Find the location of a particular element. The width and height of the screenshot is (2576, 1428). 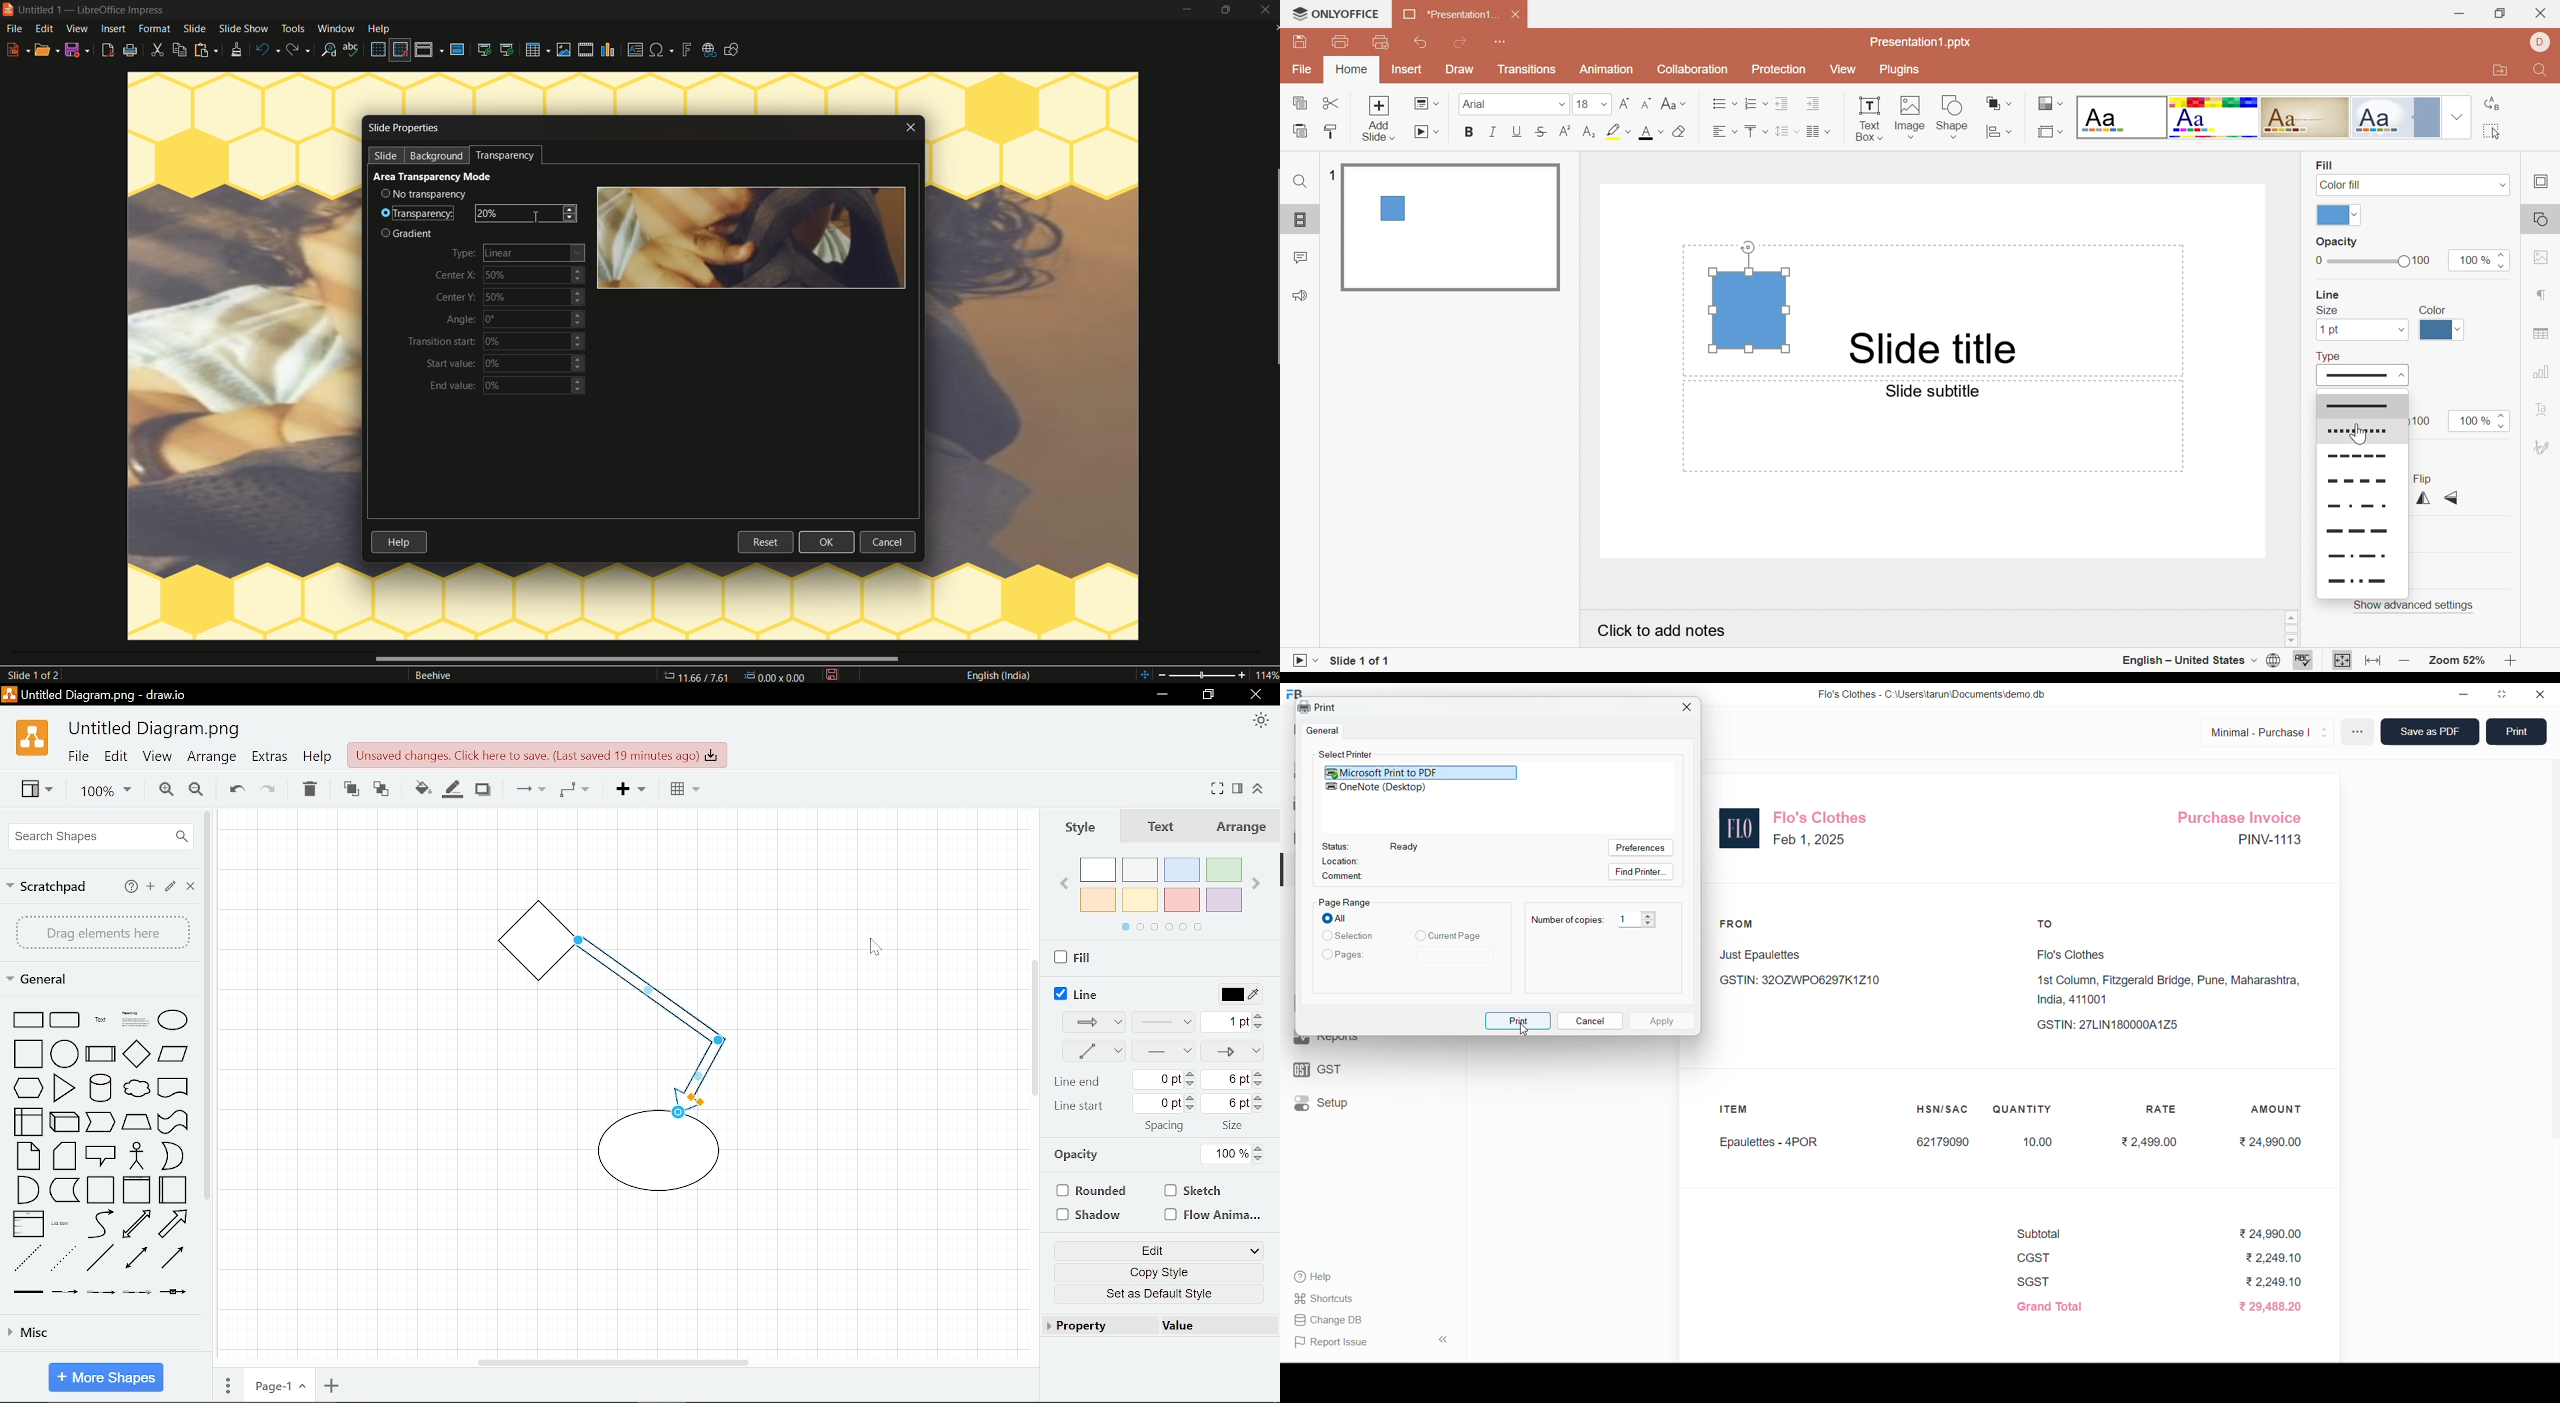

image is located at coordinates (751, 239).